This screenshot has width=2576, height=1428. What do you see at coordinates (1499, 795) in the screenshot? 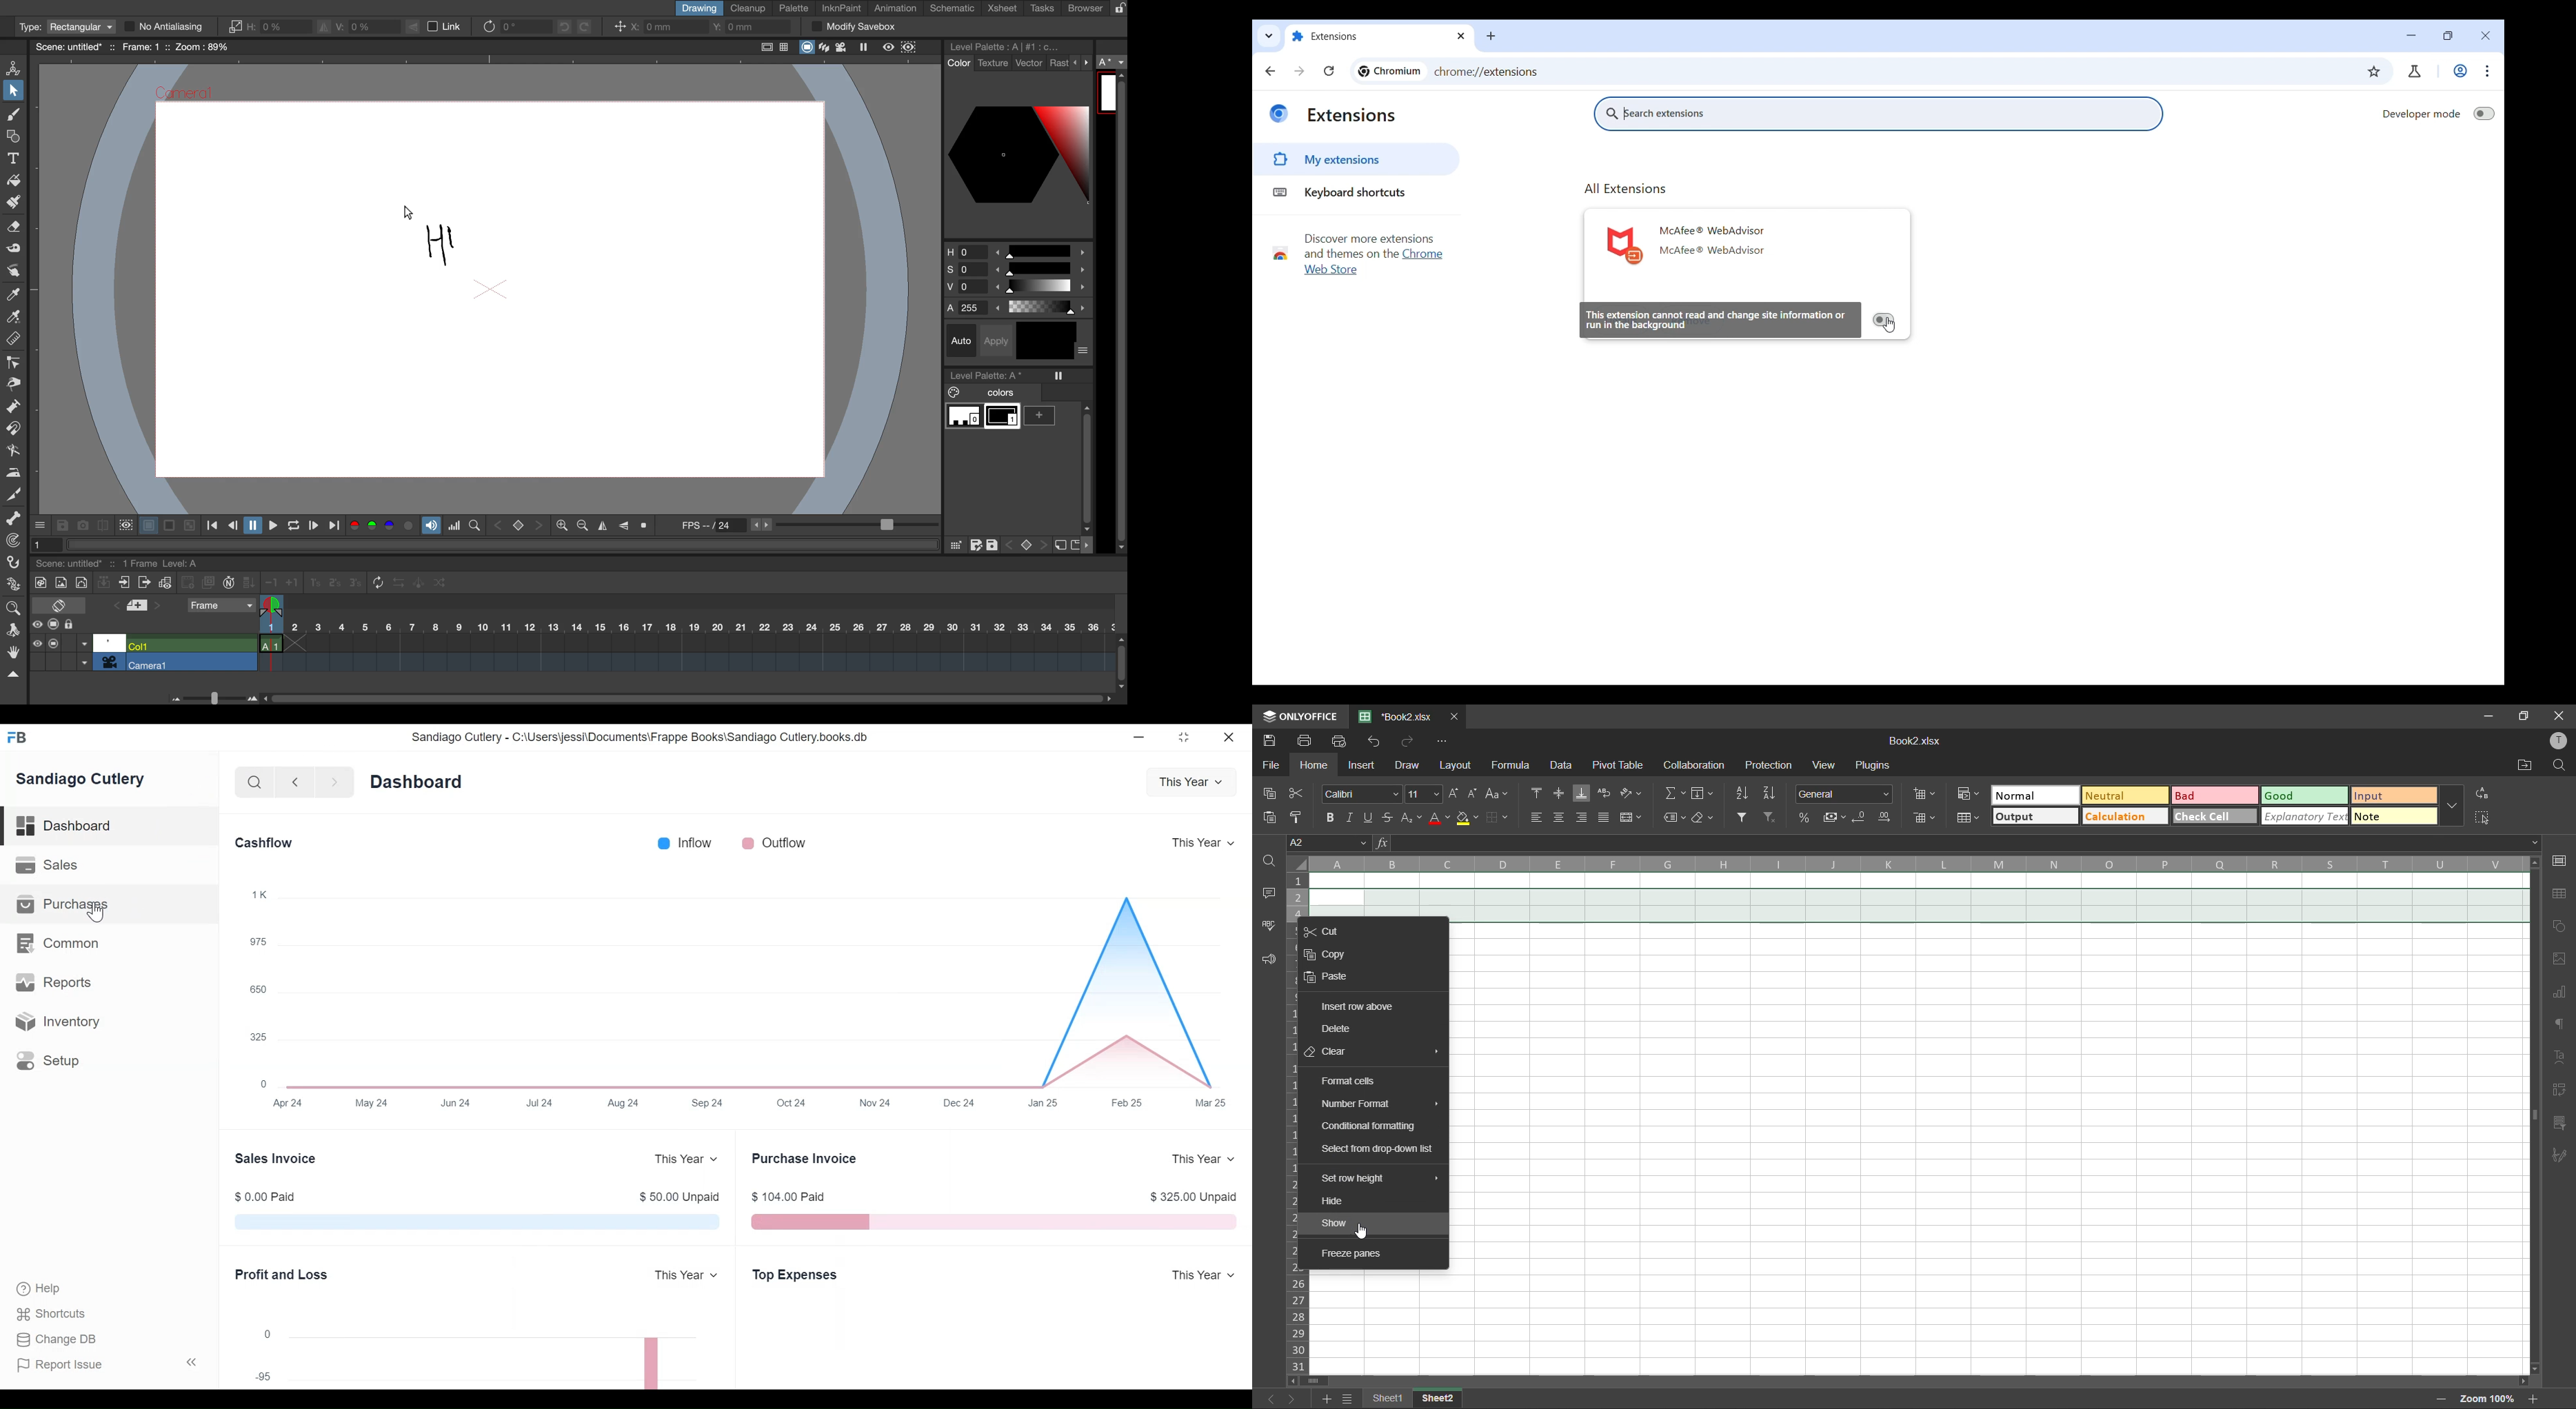
I see `change case` at bounding box center [1499, 795].